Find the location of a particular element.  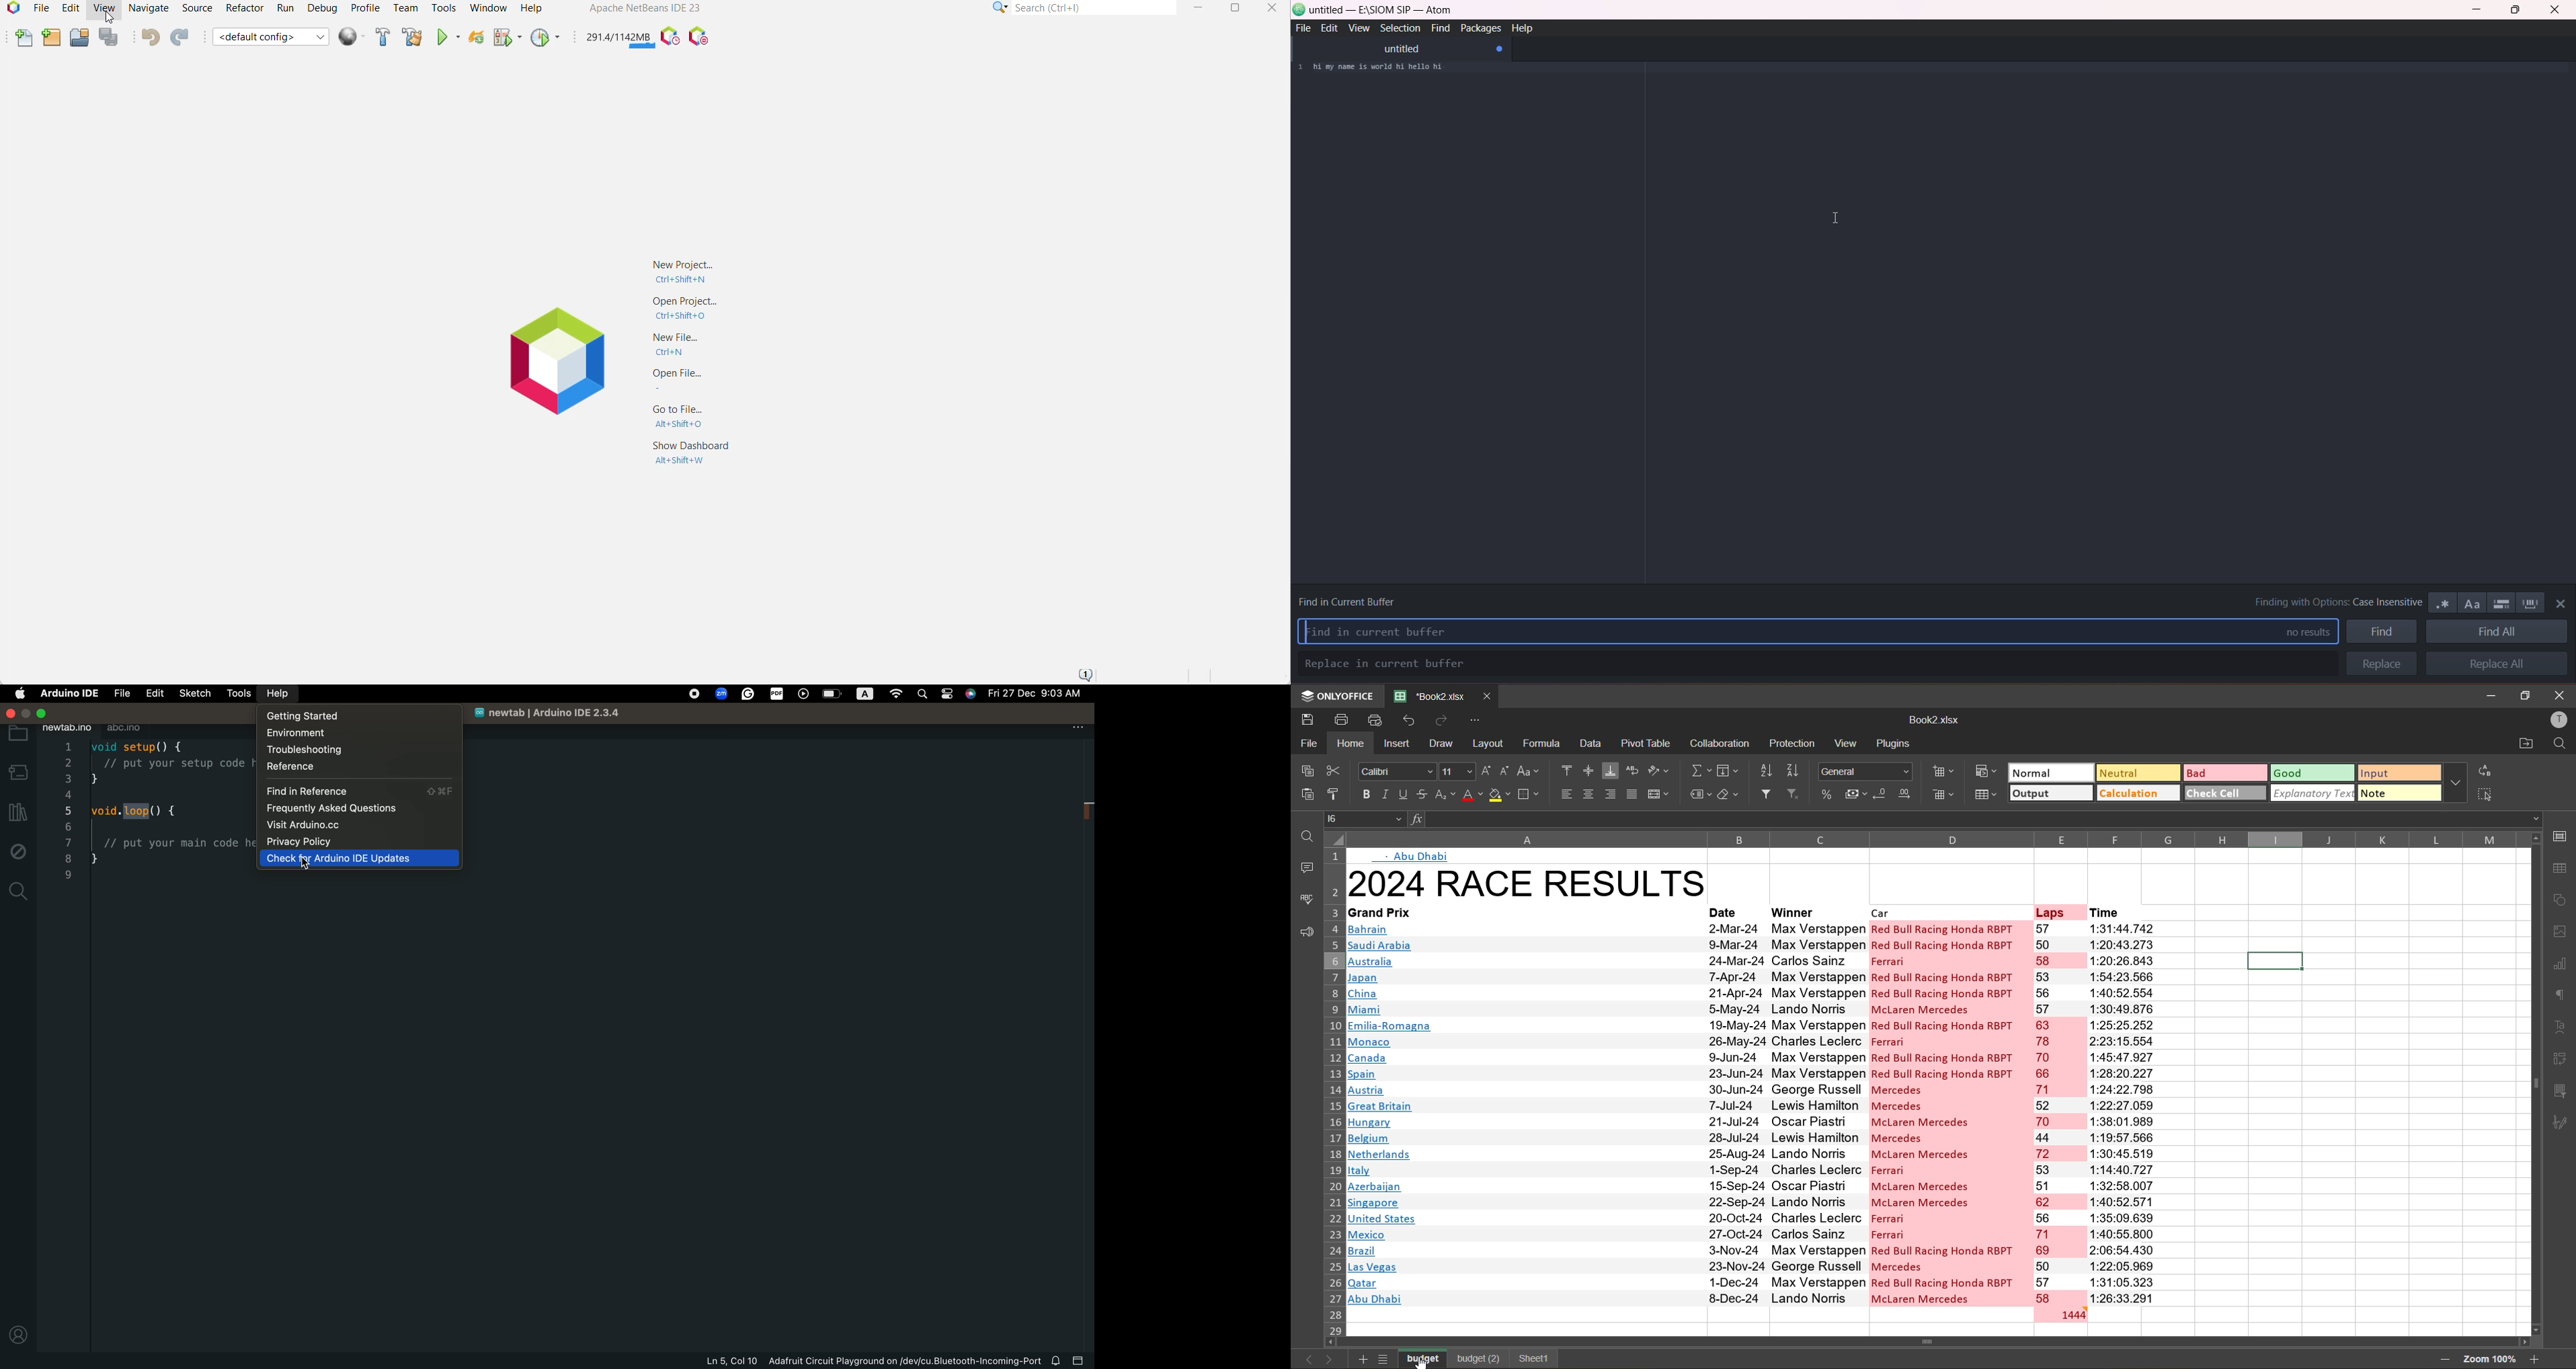

zoom in is located at coordinates (2535, 1358).